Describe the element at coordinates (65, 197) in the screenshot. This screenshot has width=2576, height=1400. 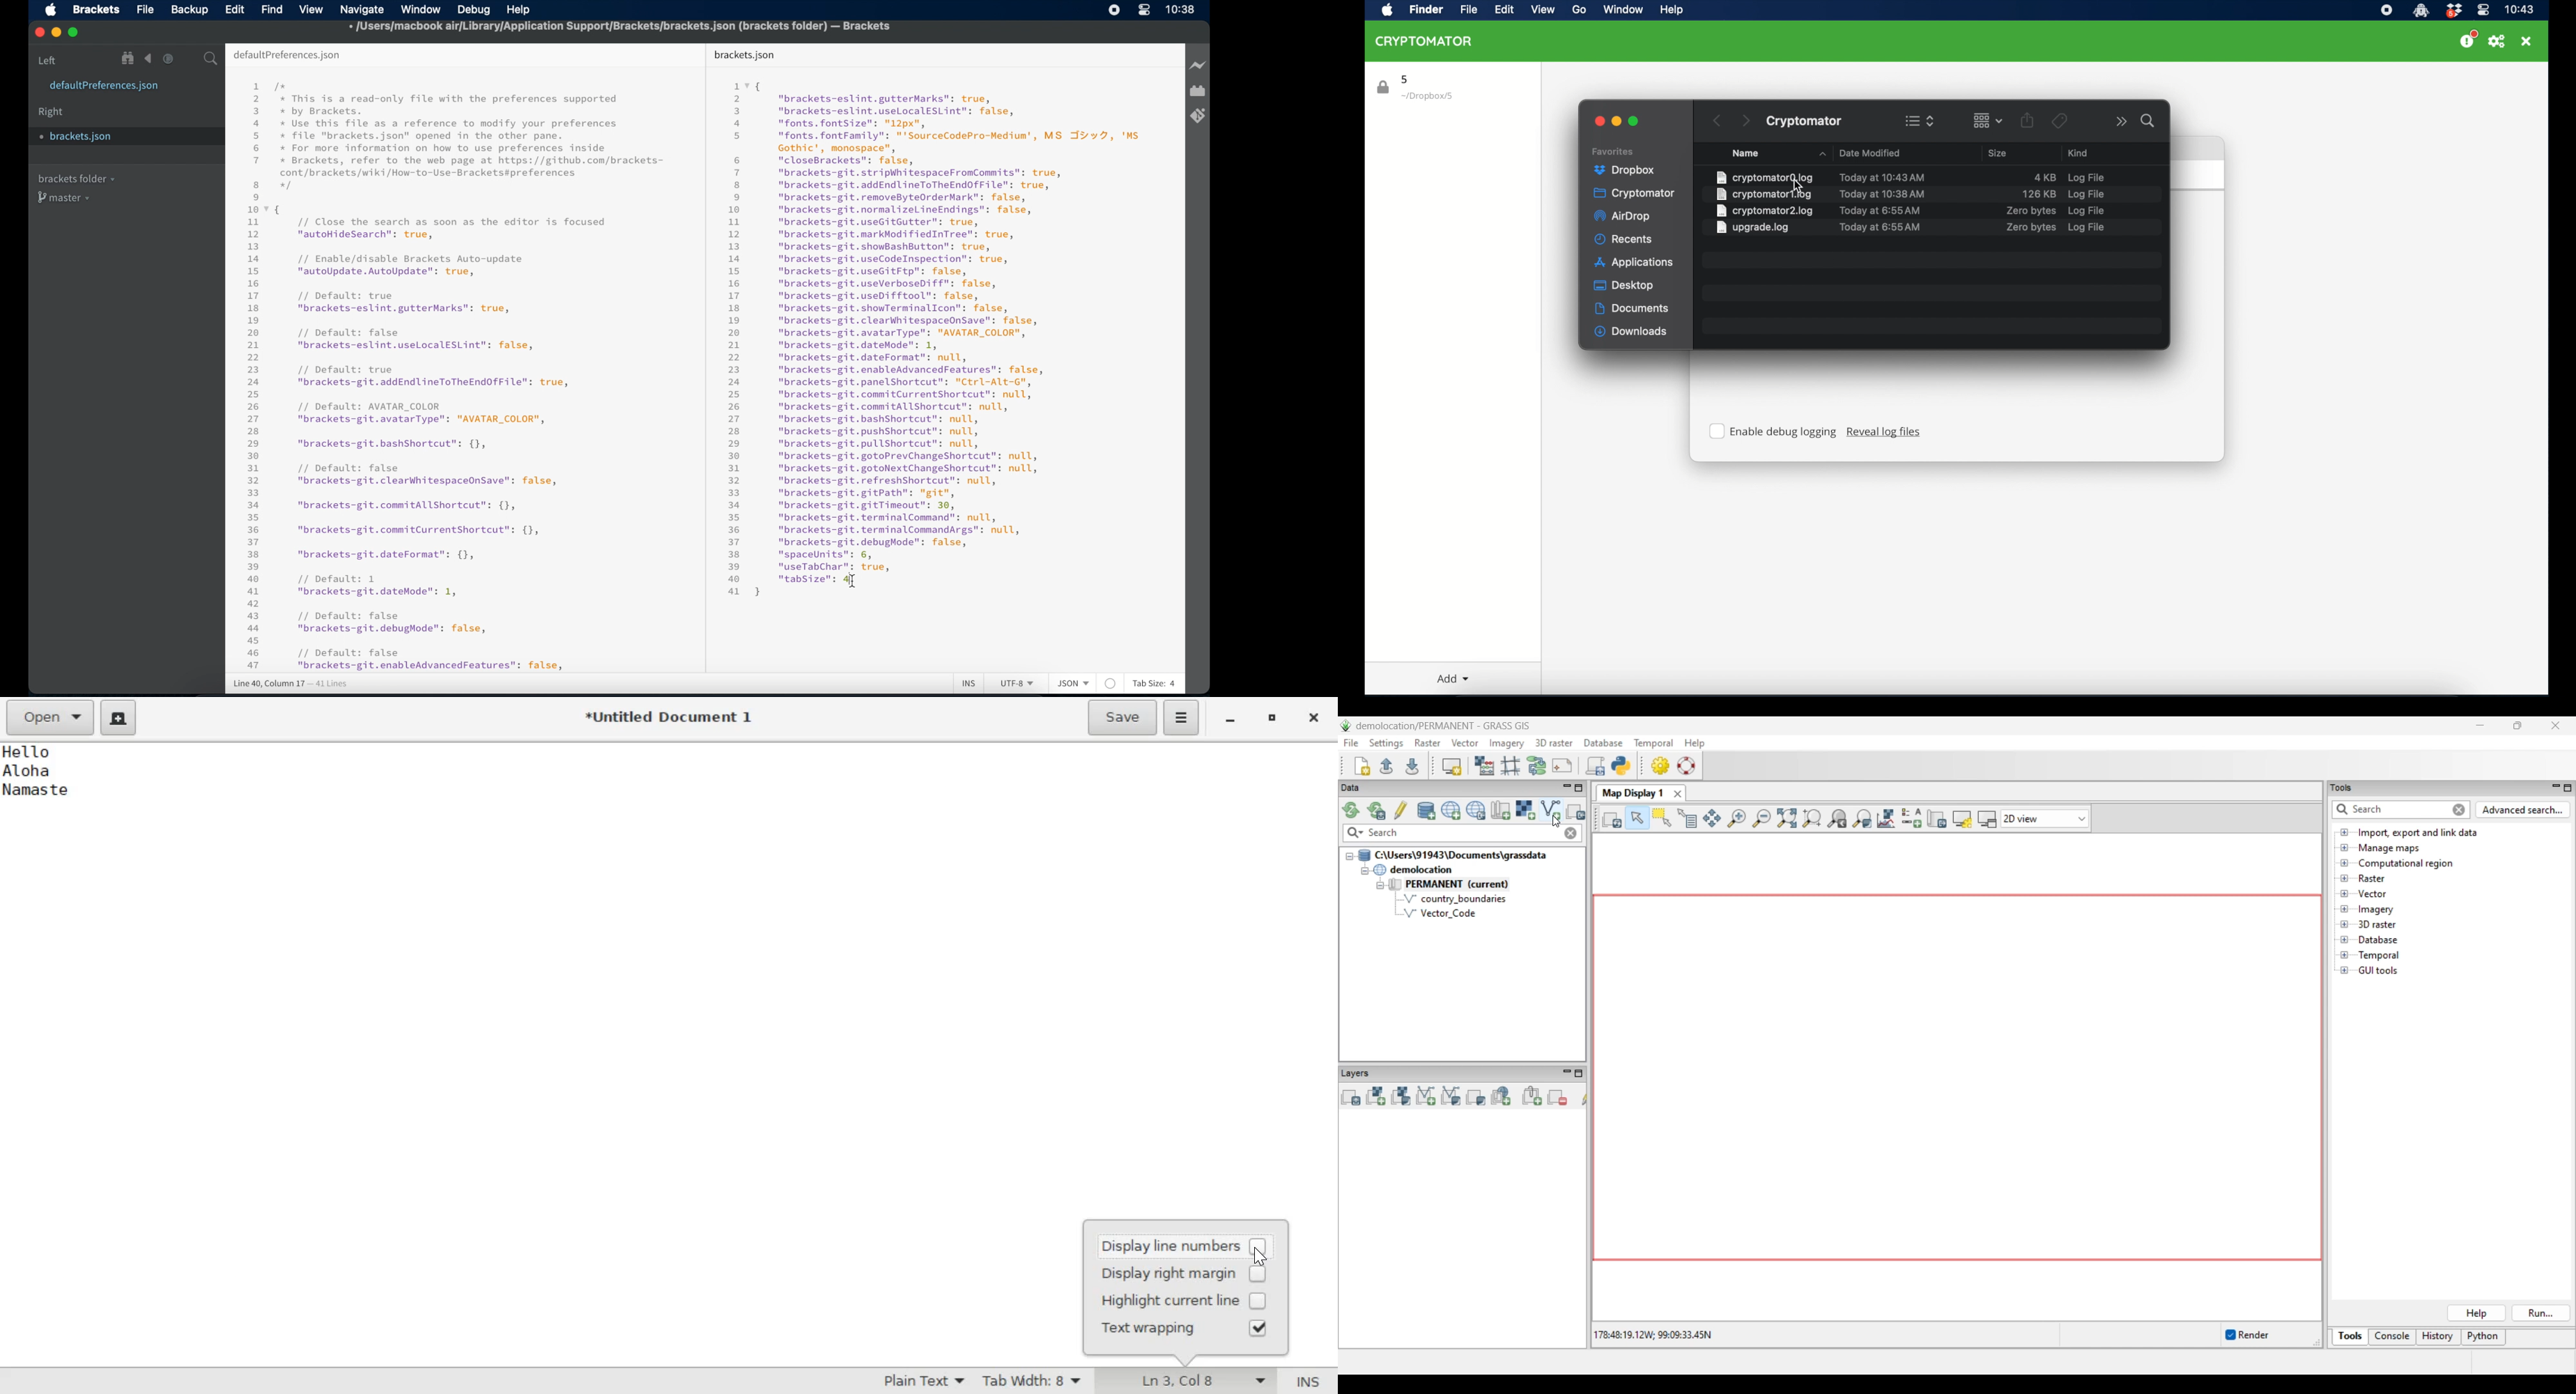
I see `master` at that location.